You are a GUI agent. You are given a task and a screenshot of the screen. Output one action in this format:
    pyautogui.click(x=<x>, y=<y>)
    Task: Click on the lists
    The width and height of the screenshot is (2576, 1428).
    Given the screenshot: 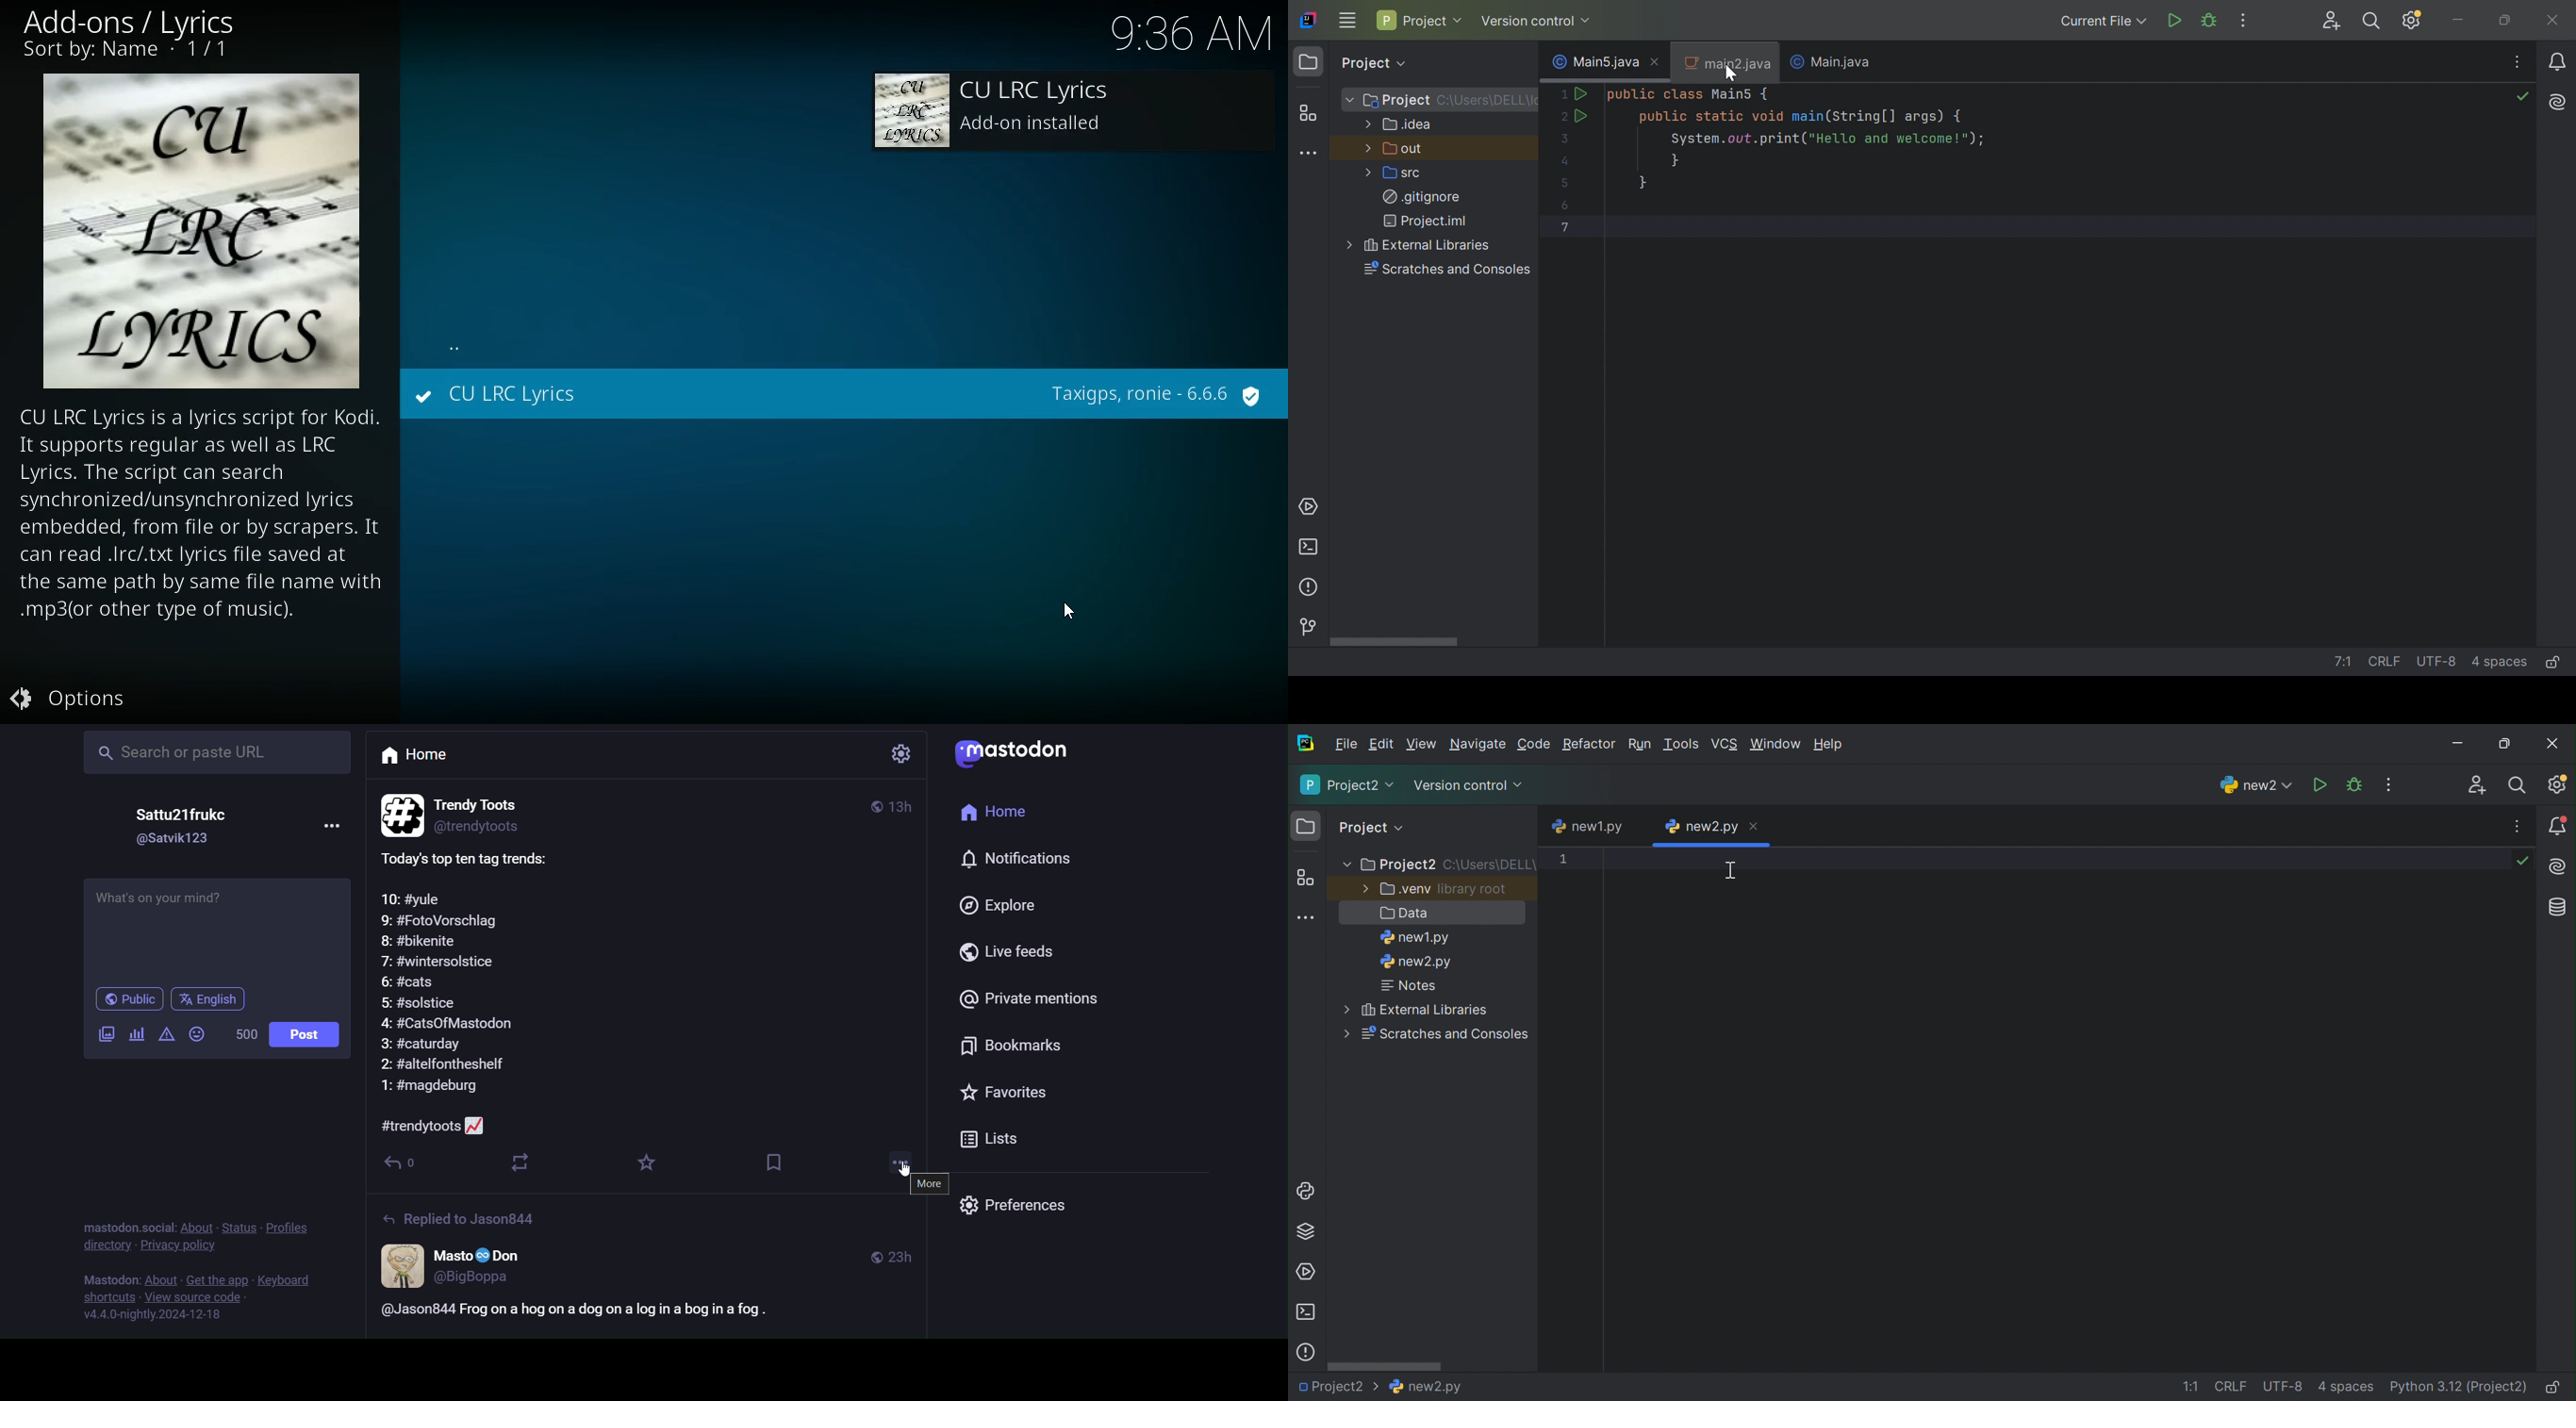 What is the action you would take?
    pyautogui.click(x=1004, y=1139)
    